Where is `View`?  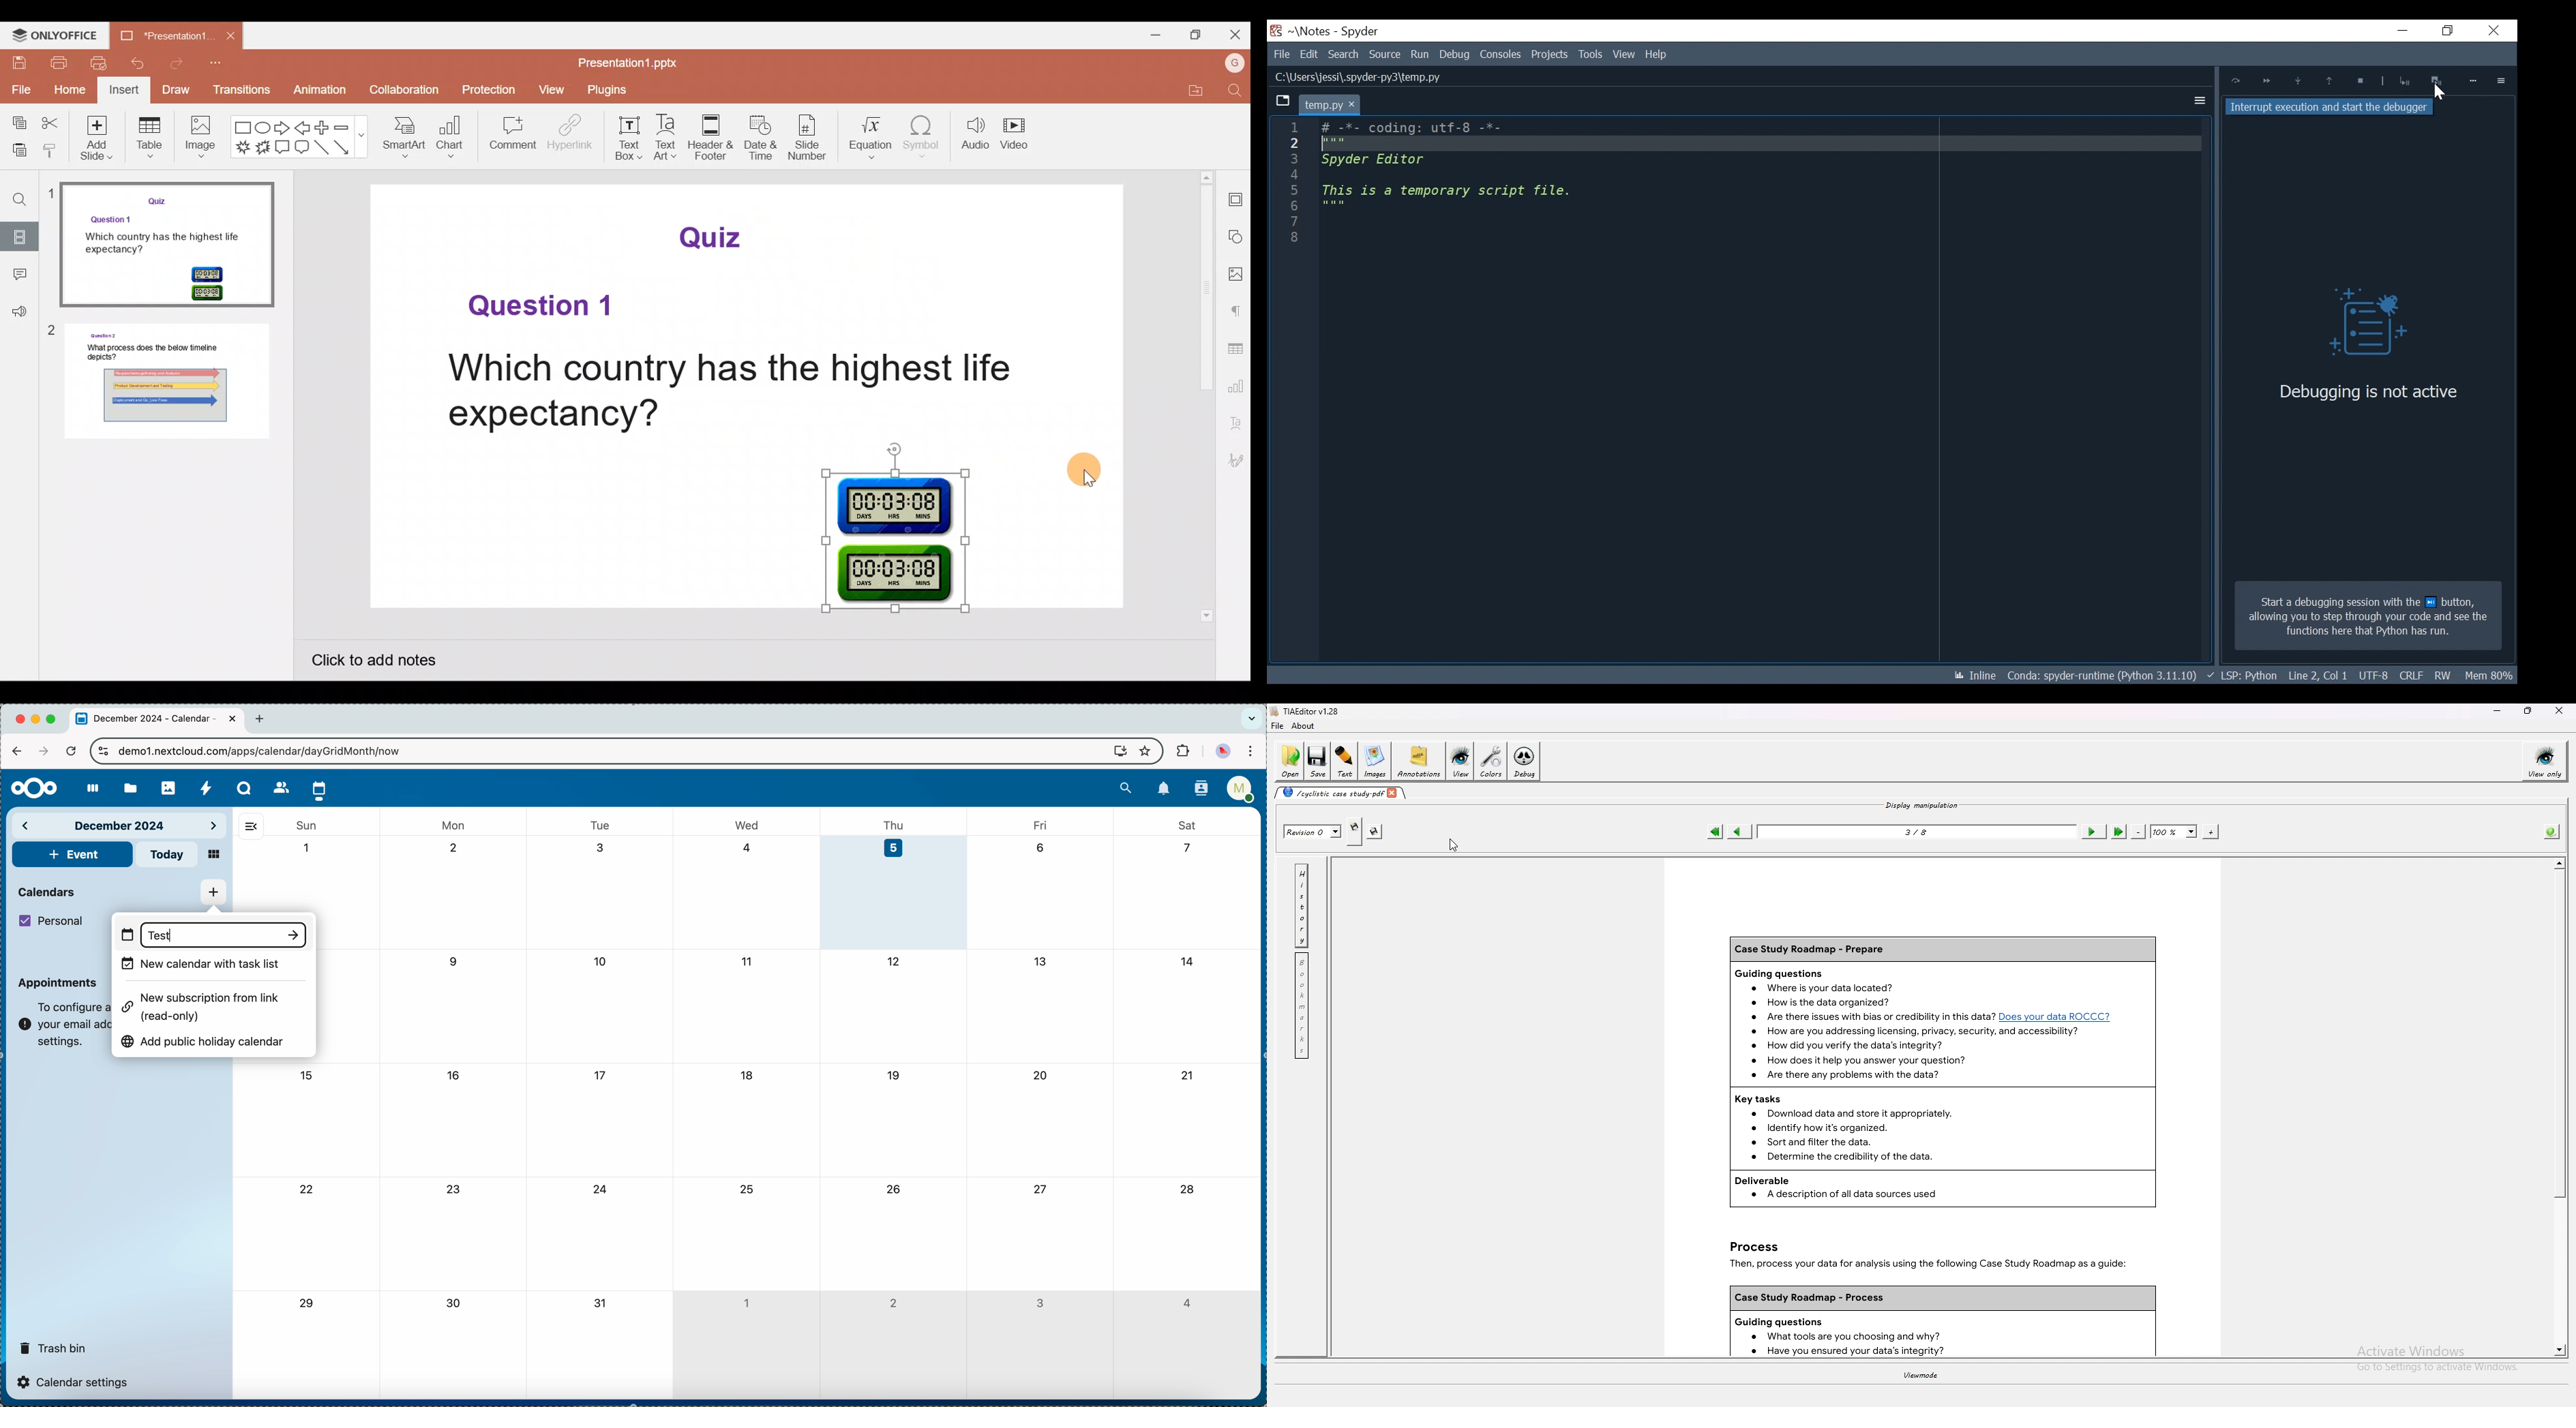 View is located at coordinates (551, 91).